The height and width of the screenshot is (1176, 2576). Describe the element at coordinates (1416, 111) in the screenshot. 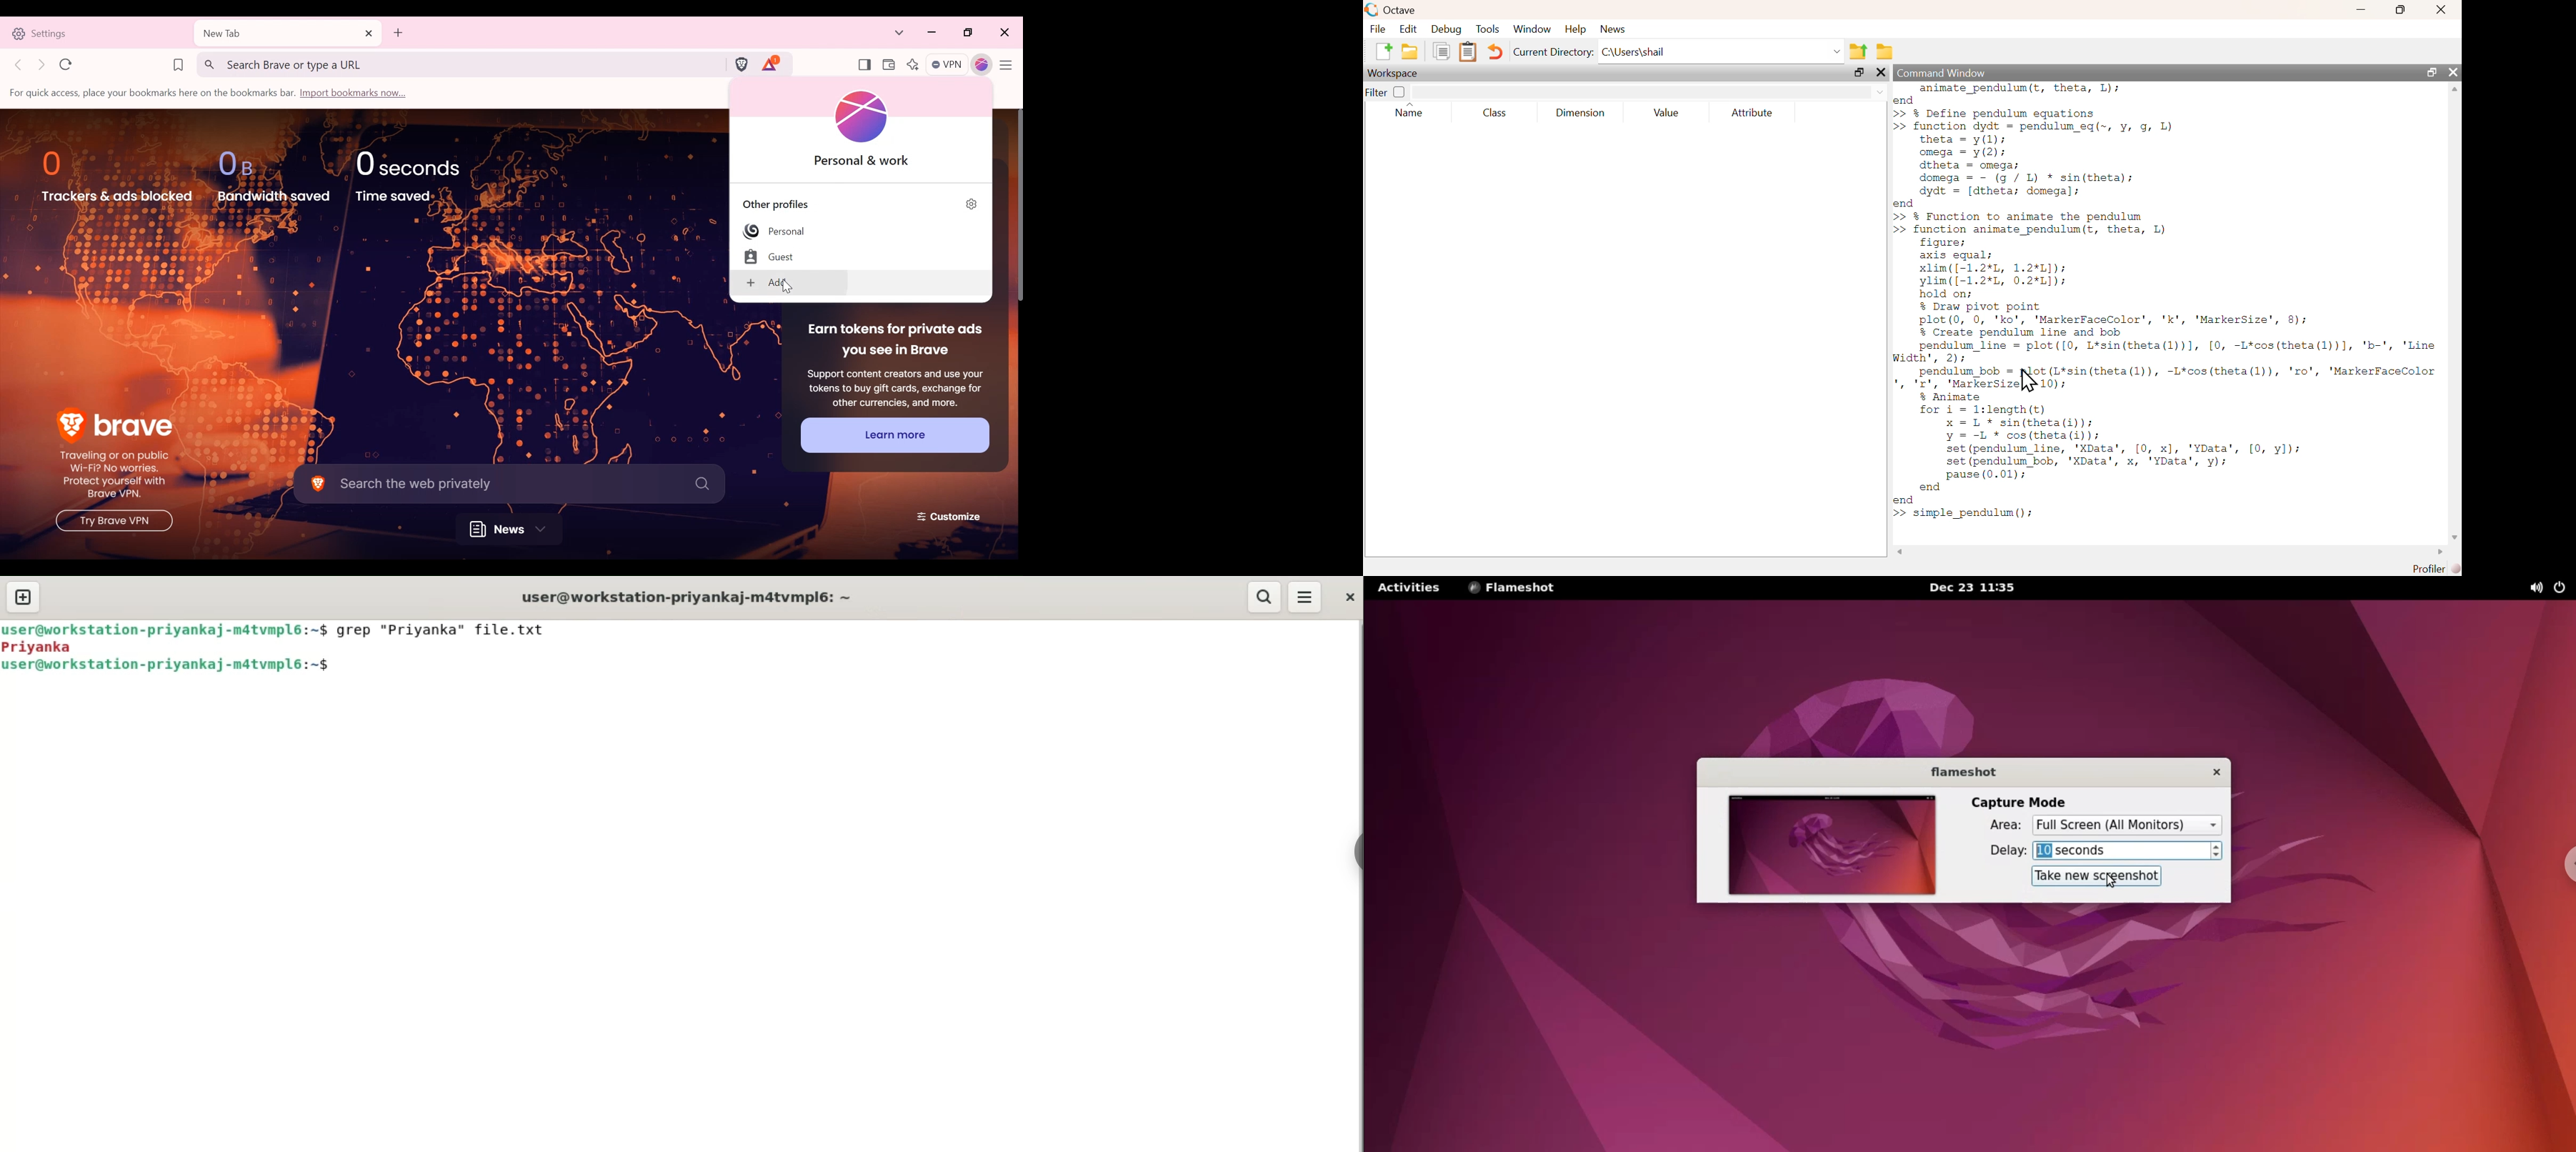

I see `Name` at that location.